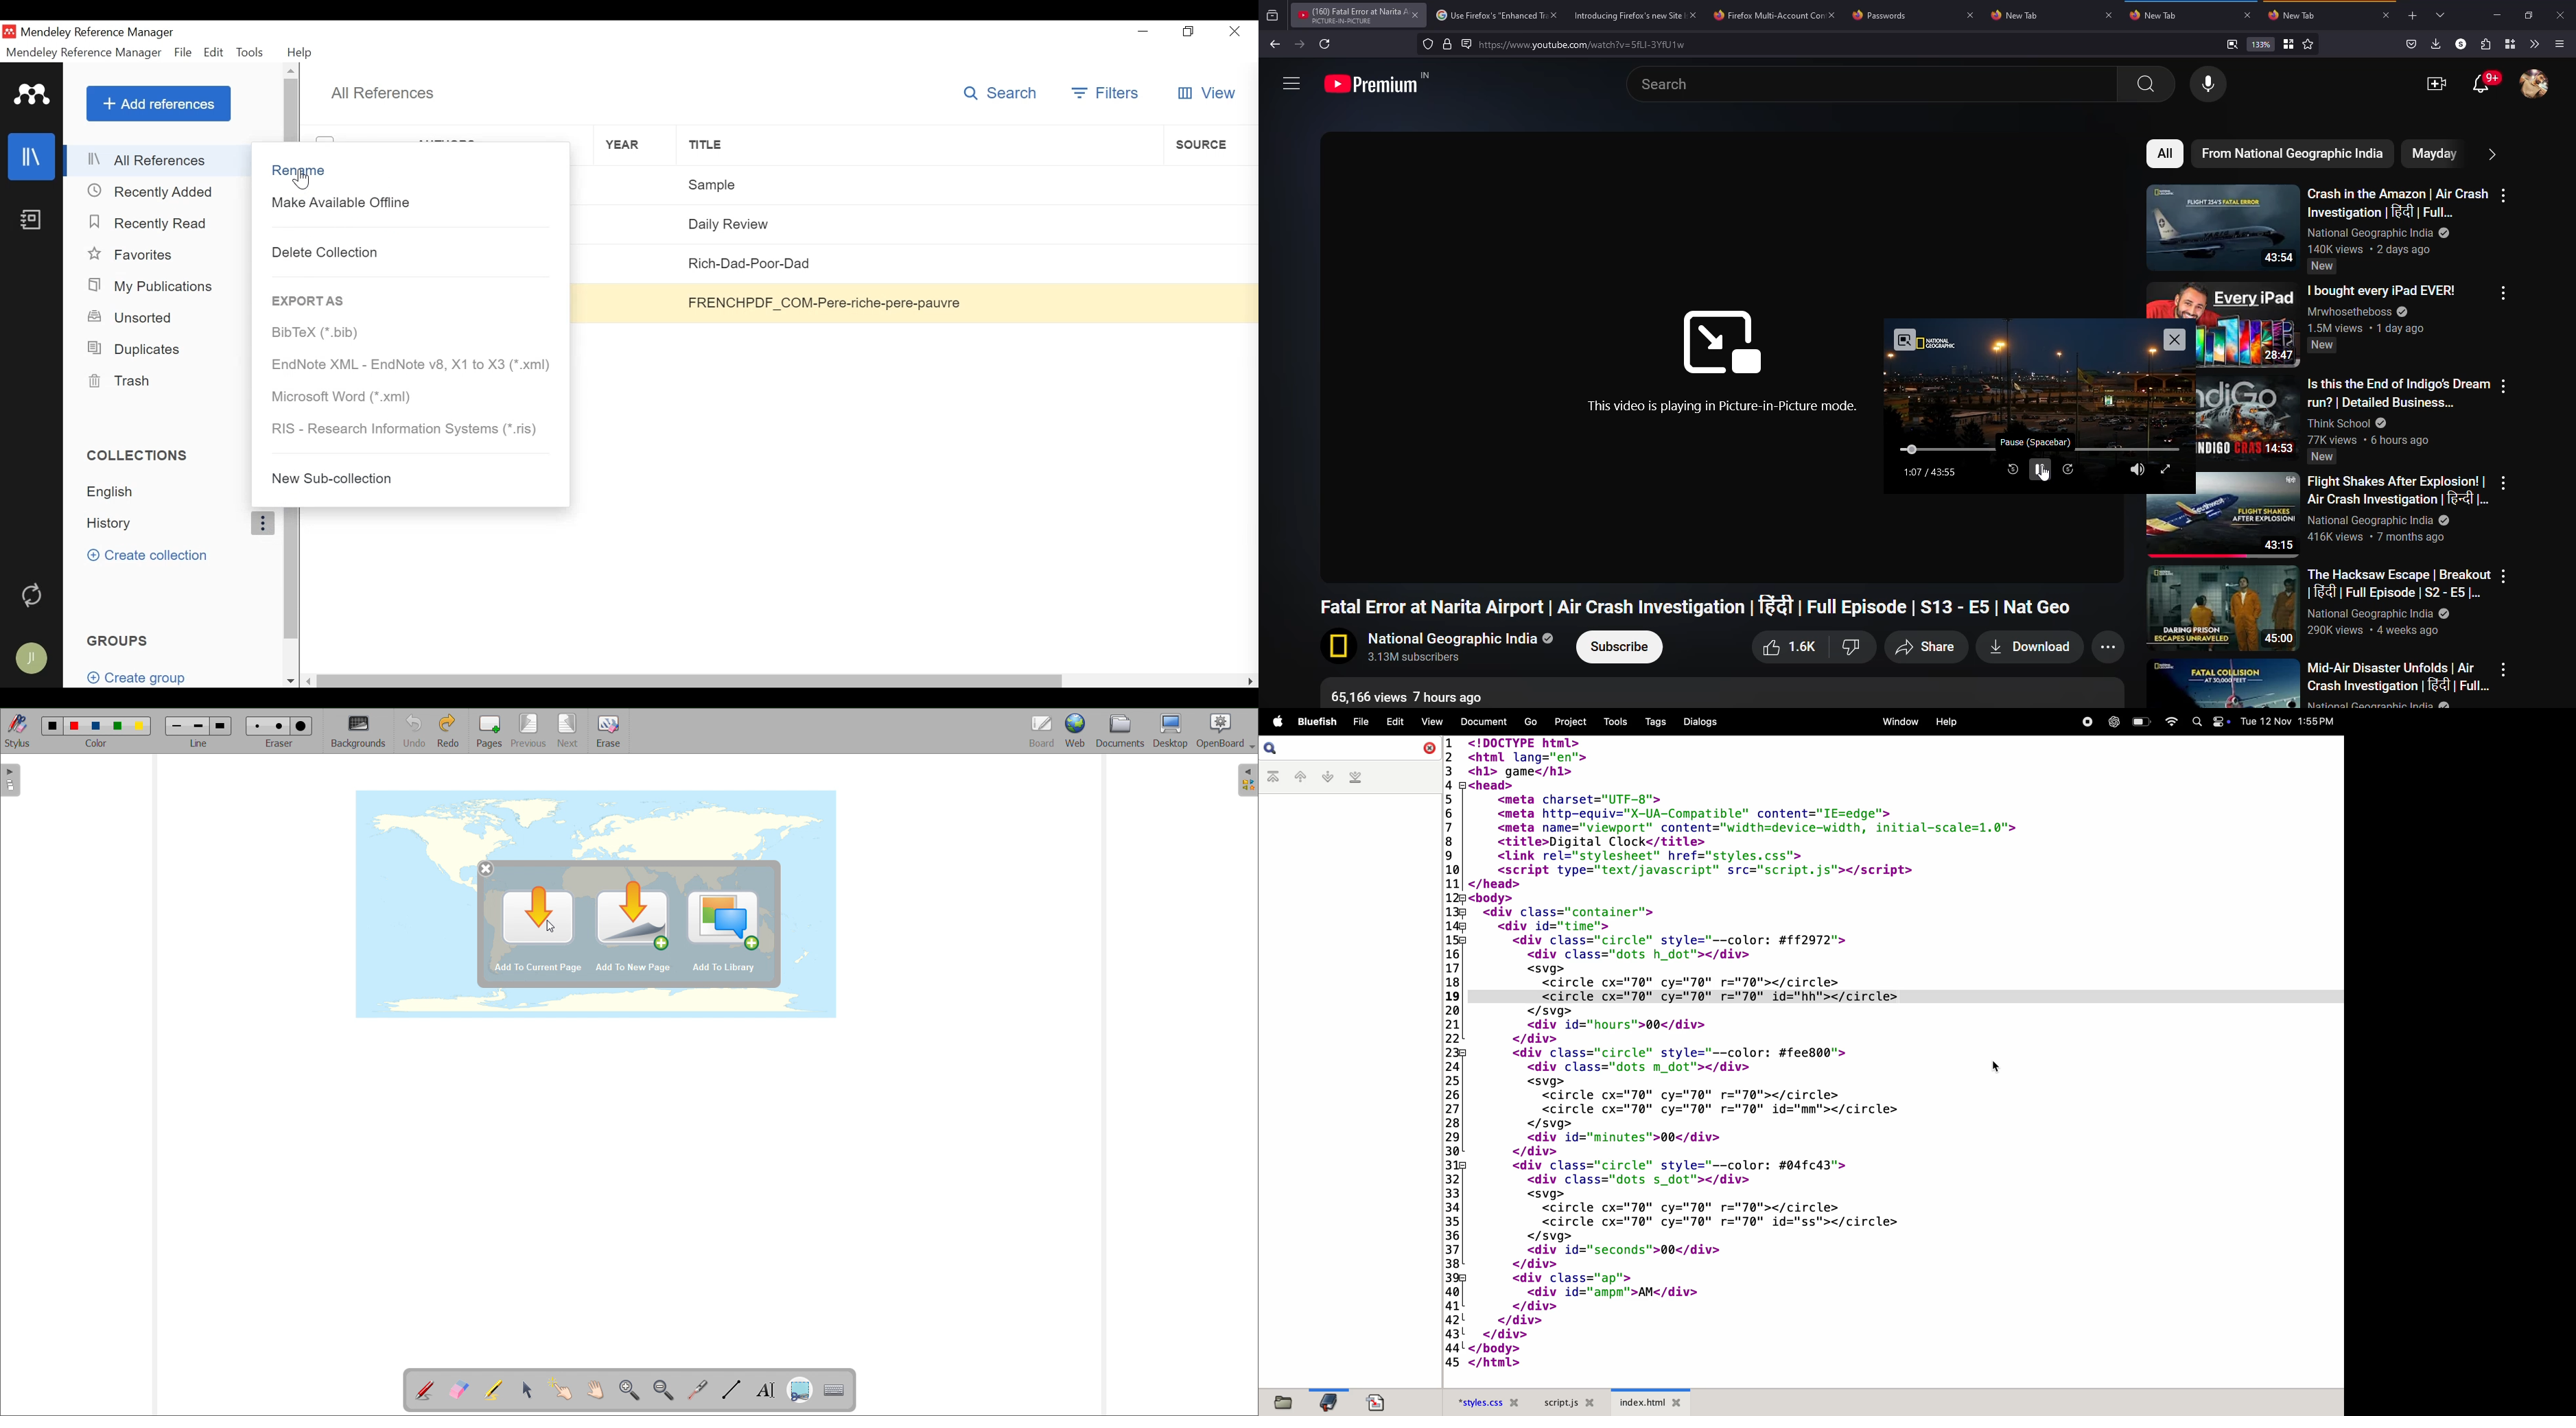  I want to click on Scroll up, so click(292, 70).